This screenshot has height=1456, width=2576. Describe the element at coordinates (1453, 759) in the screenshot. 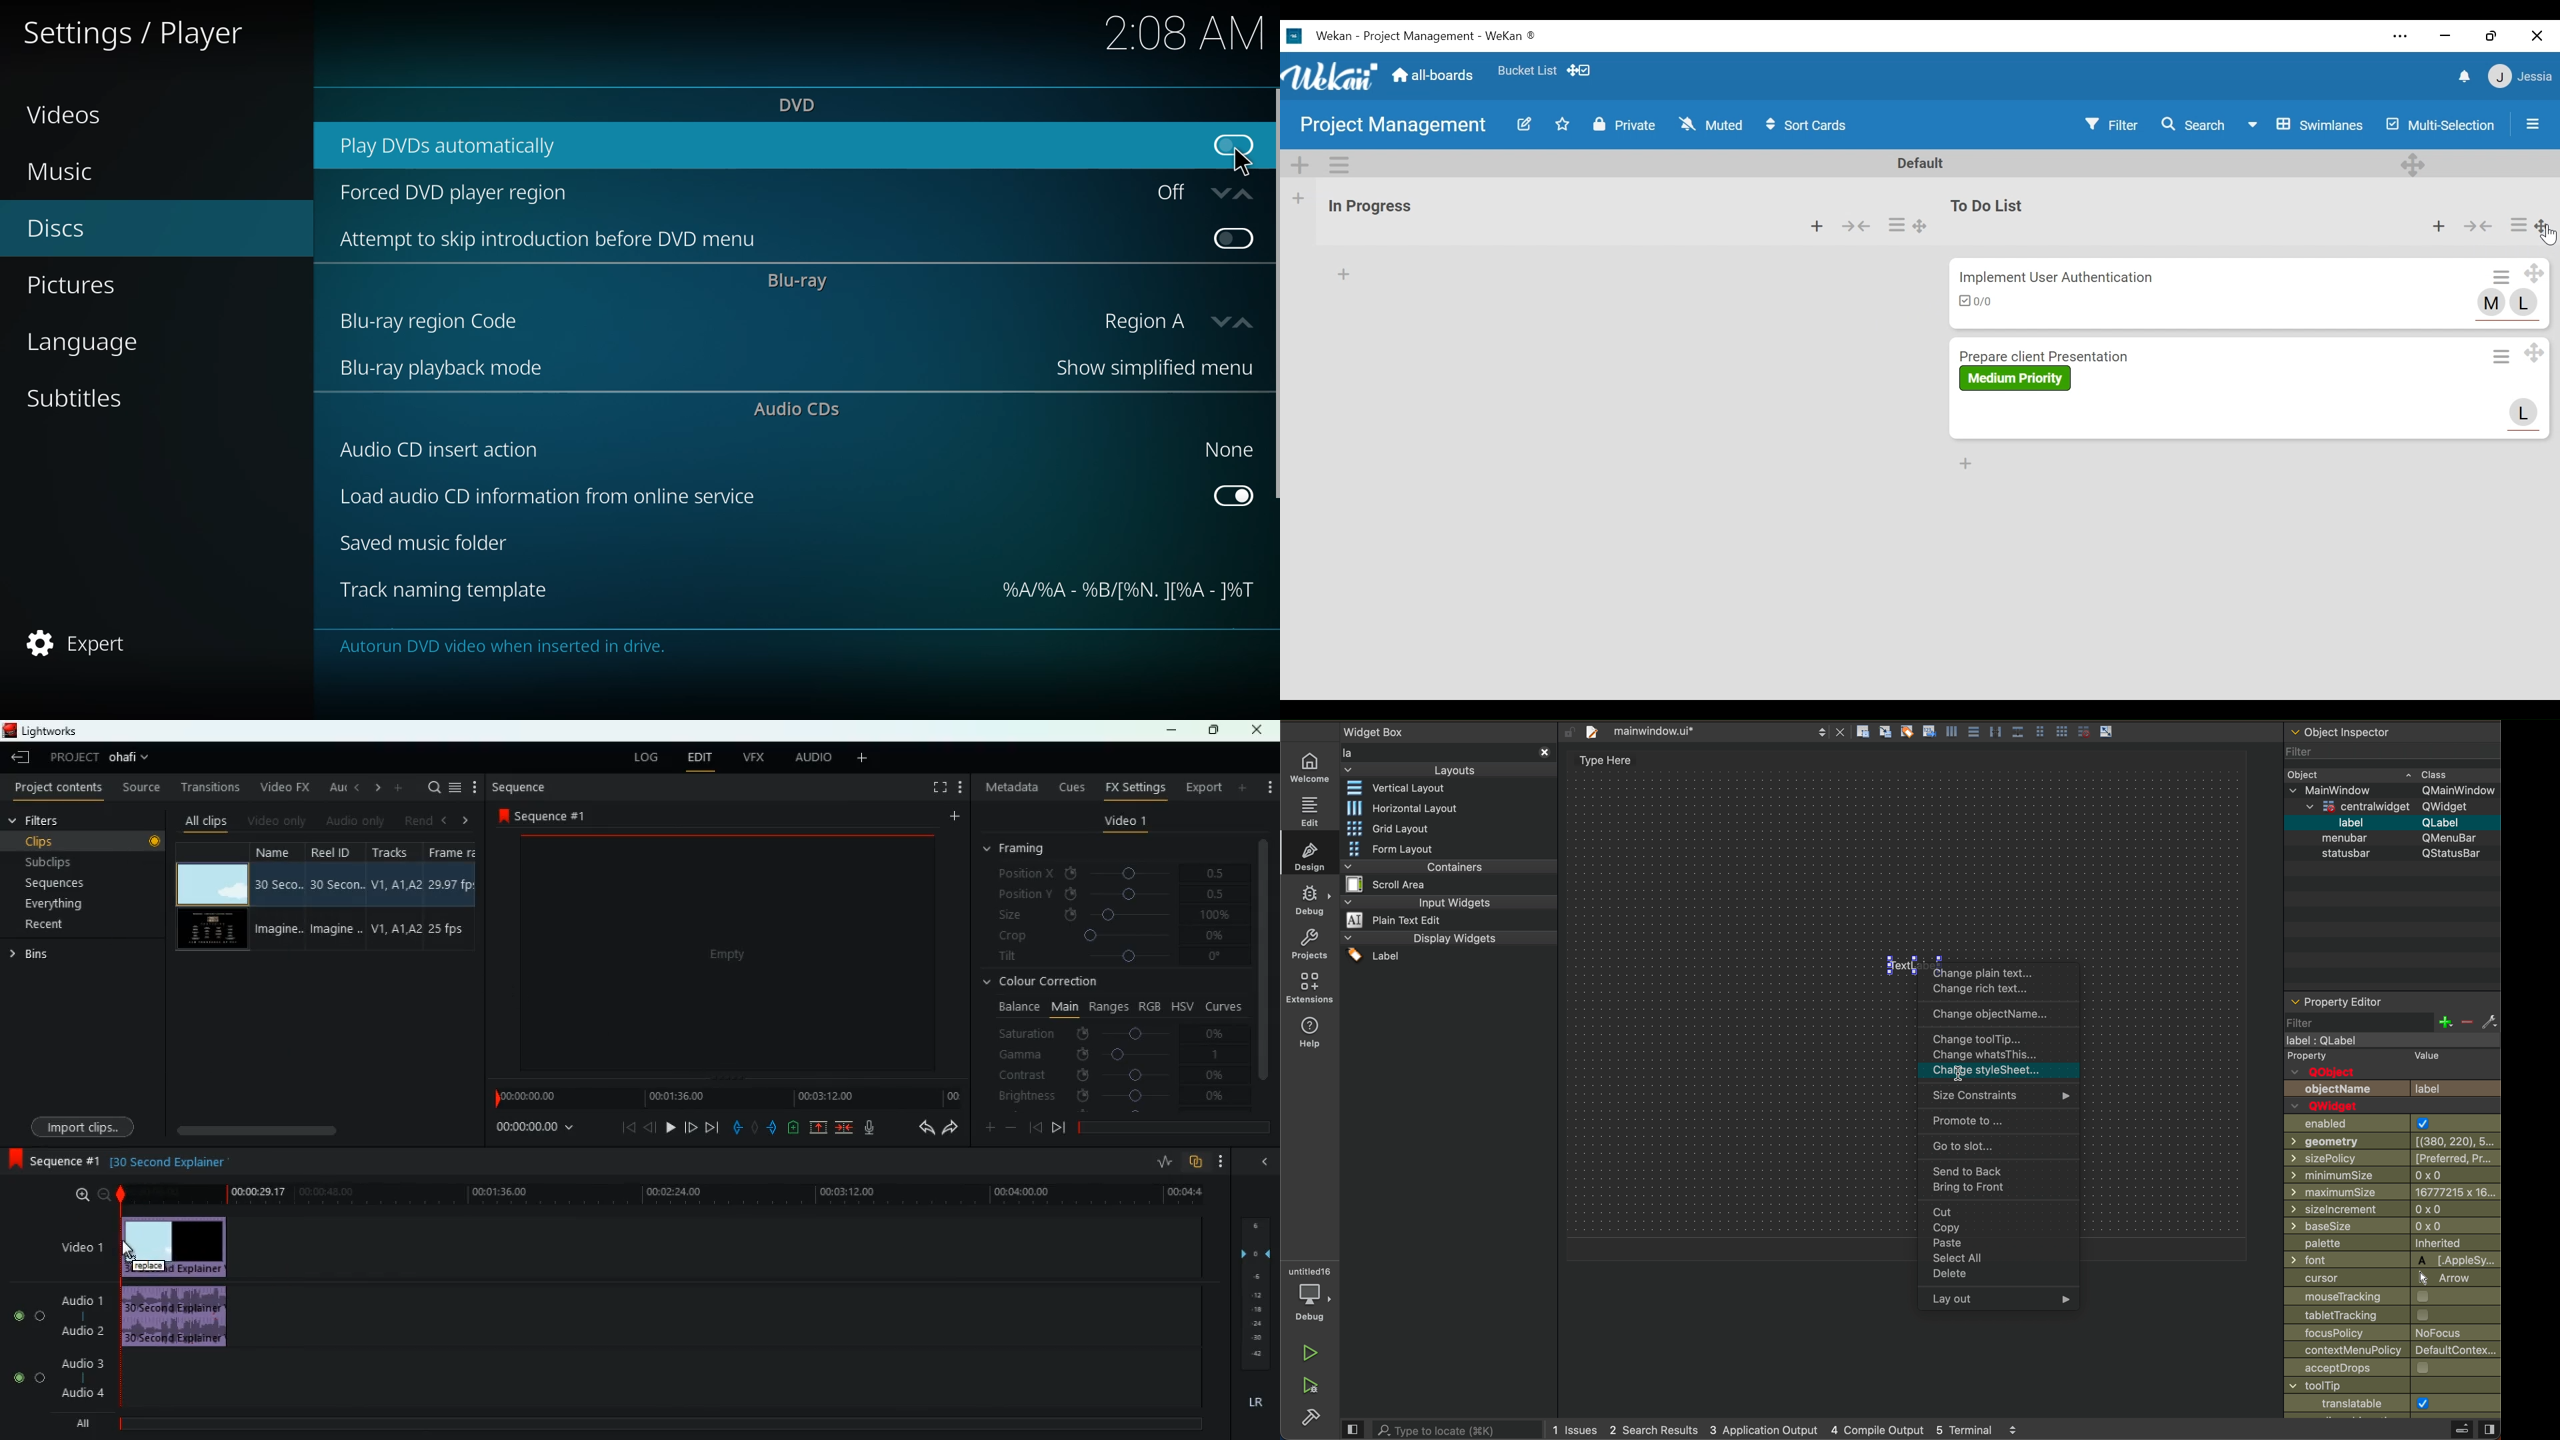

I see `layouts` at that location.